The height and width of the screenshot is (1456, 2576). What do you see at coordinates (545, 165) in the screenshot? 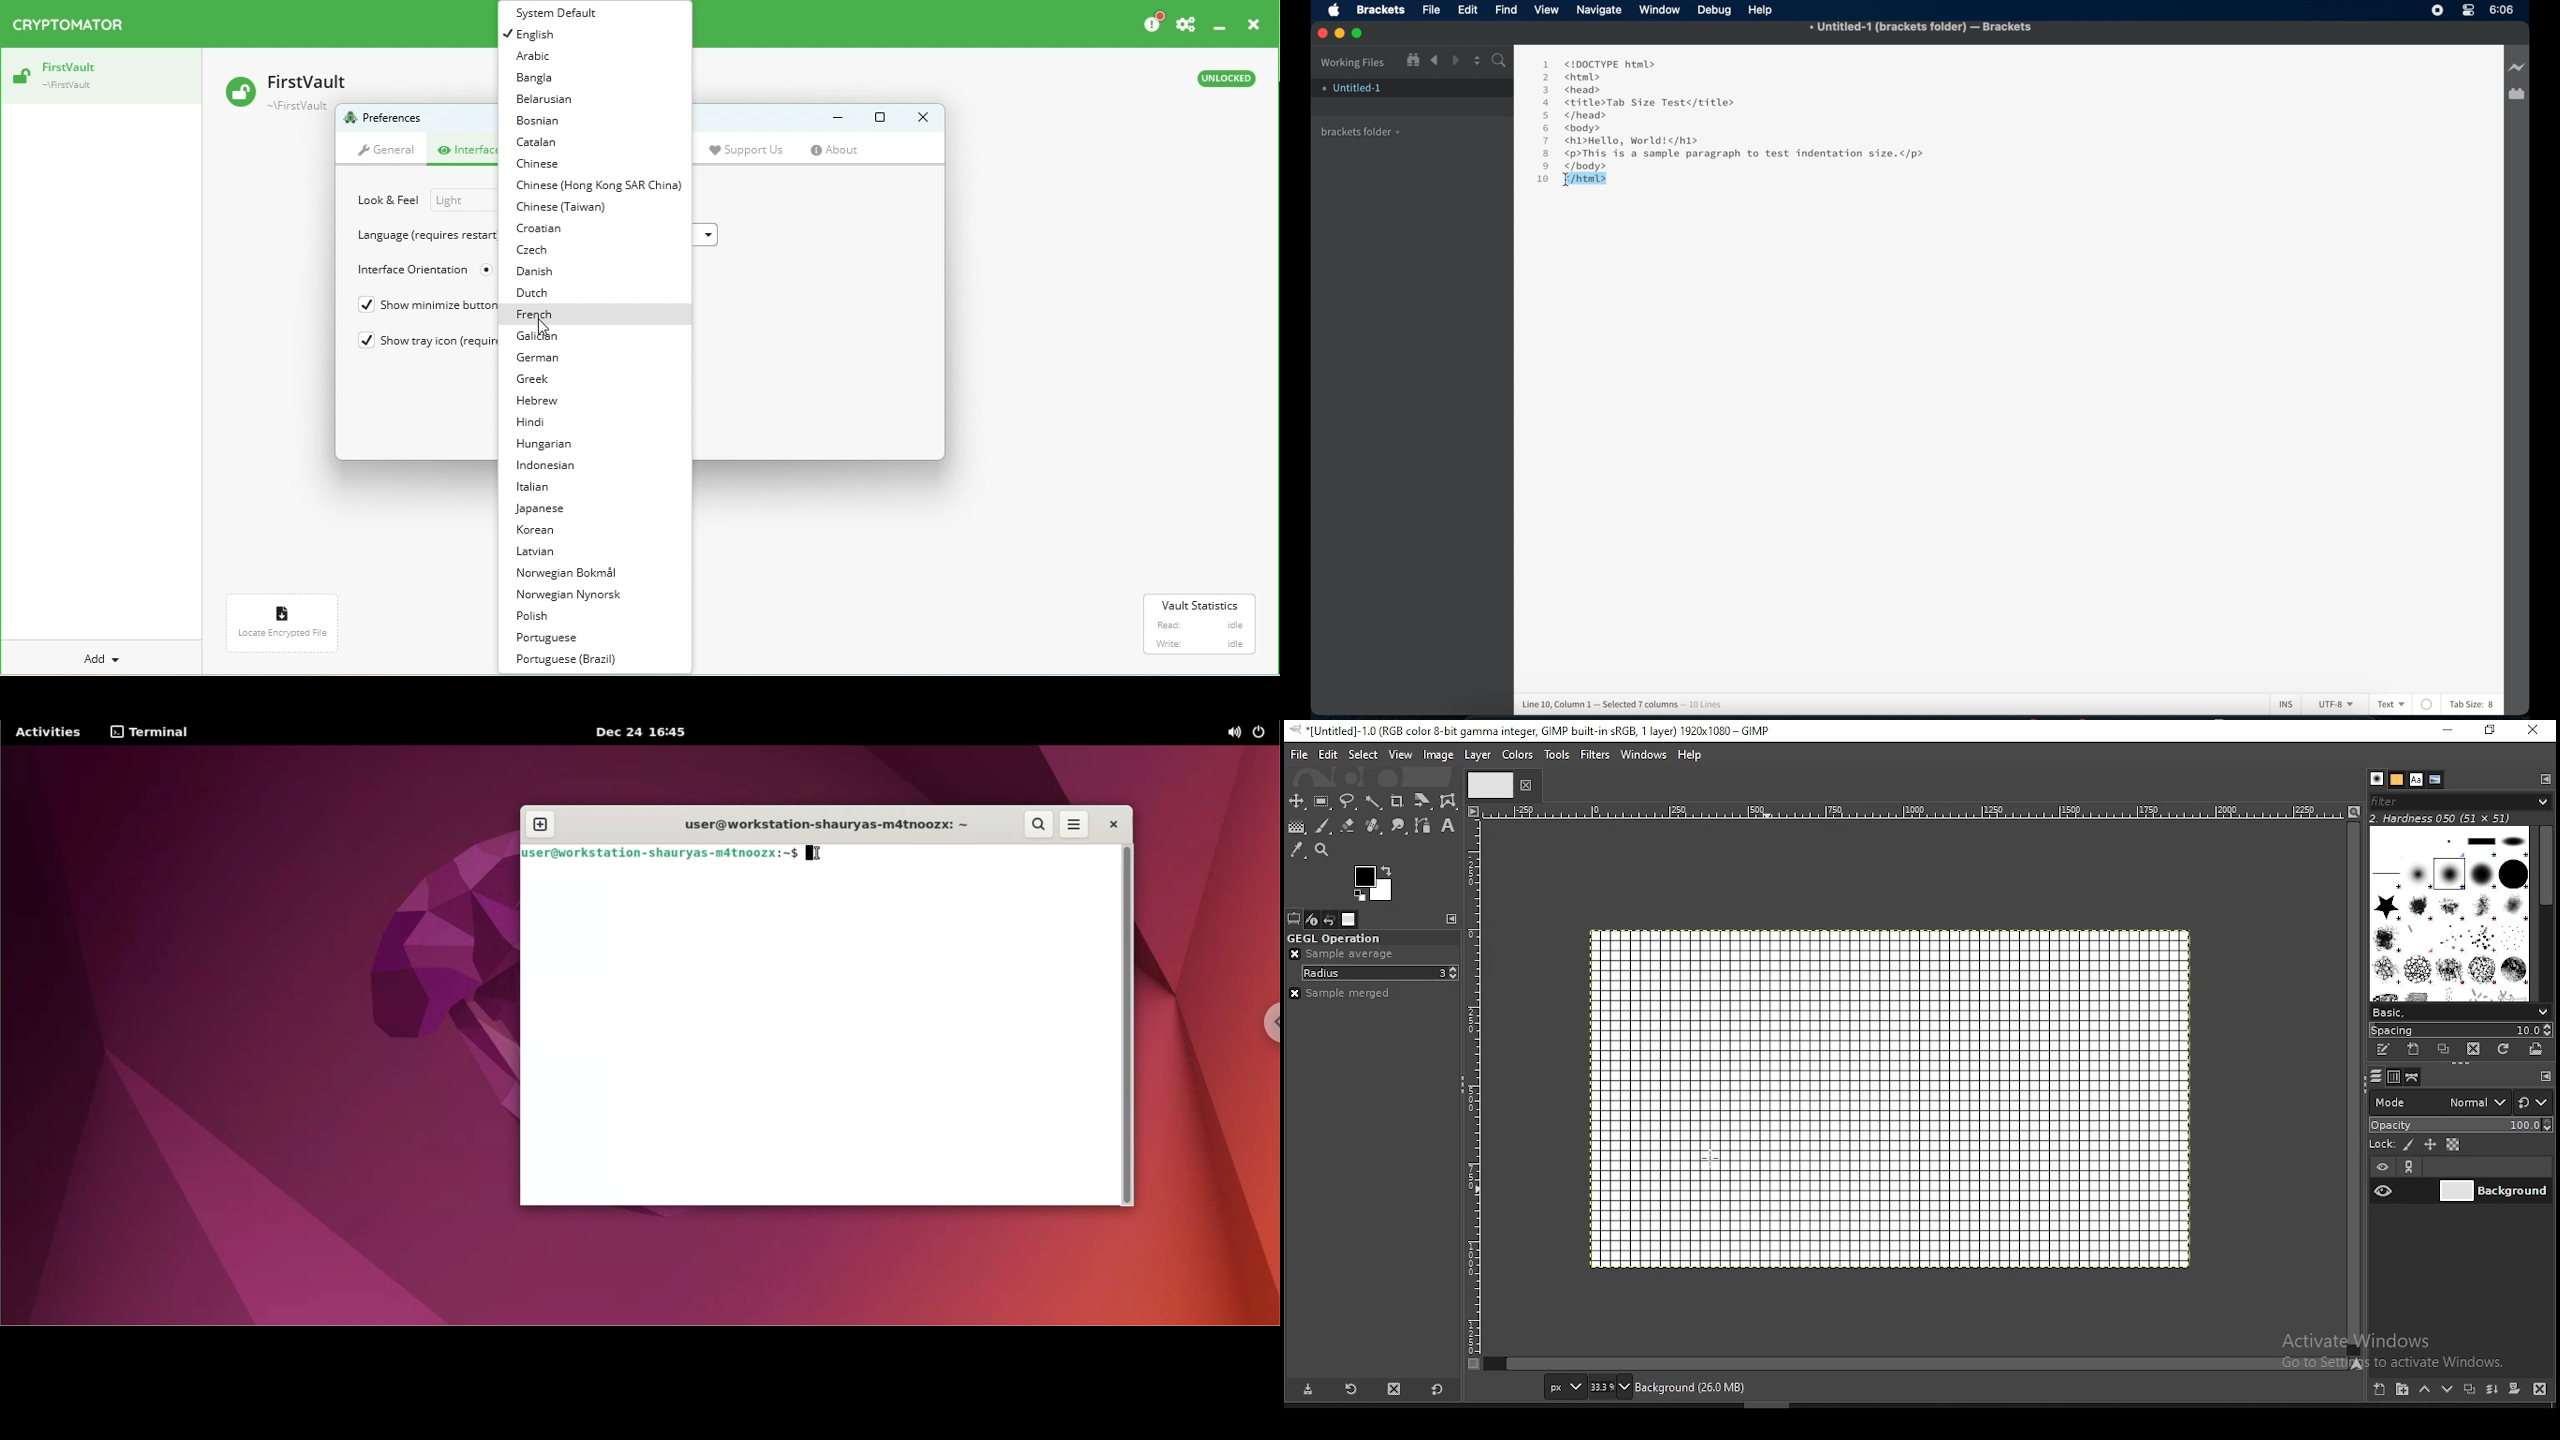
I see `Chinese` at bounding box center [545, 165].